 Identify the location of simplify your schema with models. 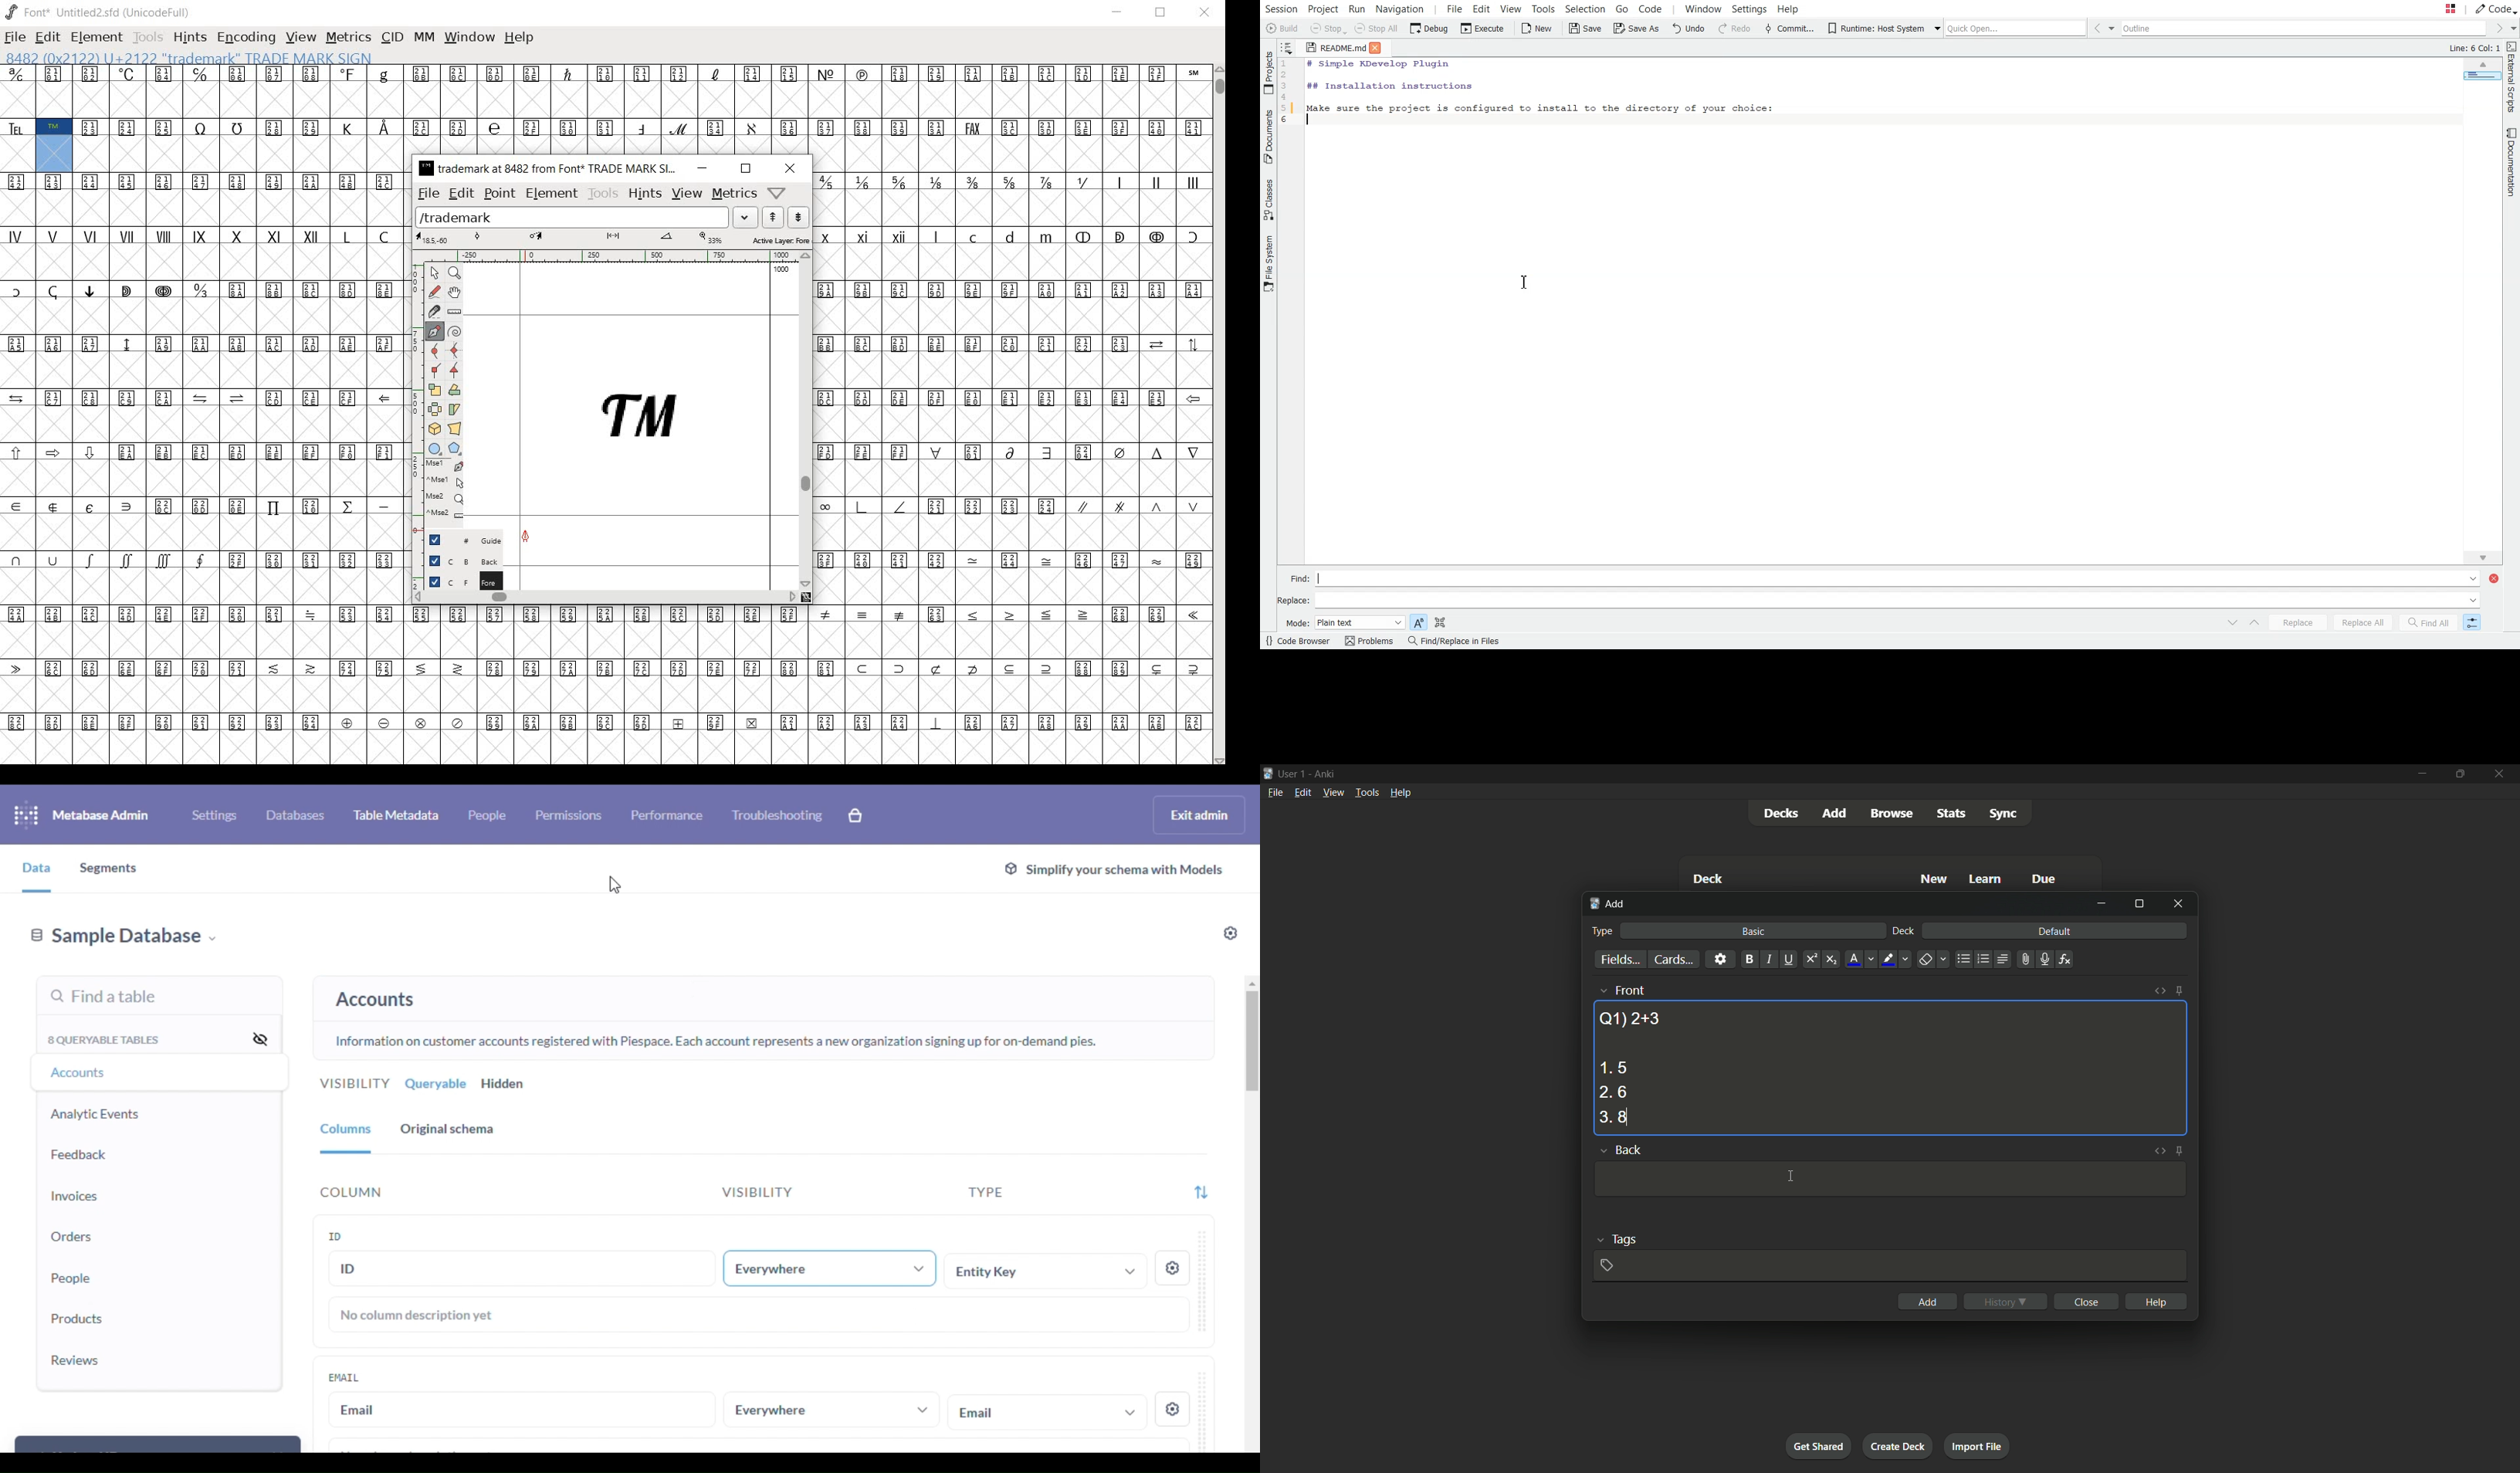
(1113, 871).